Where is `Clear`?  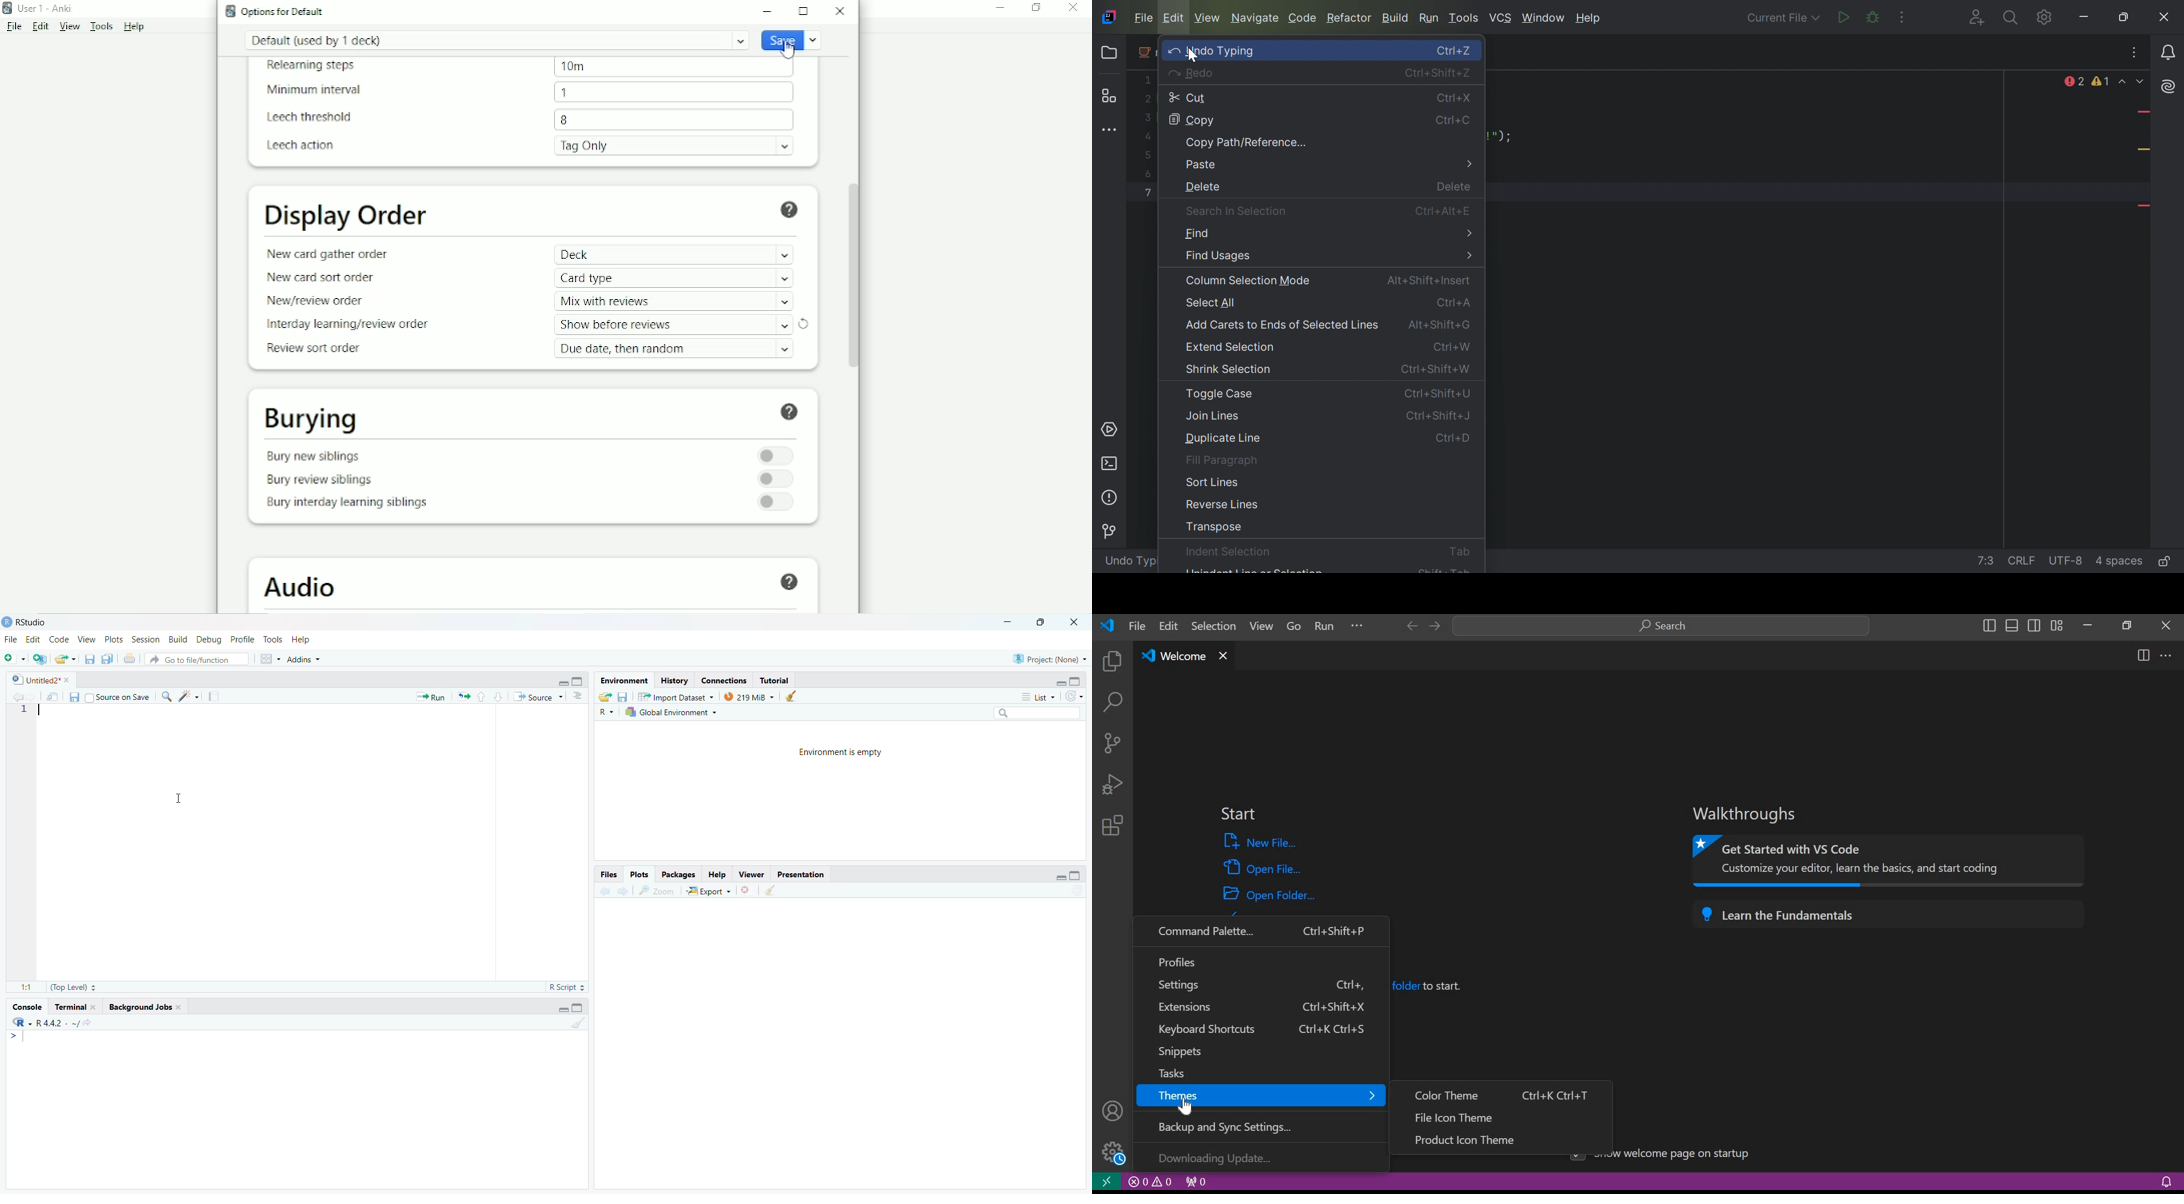
Clear is located at coordinates (770, 890).